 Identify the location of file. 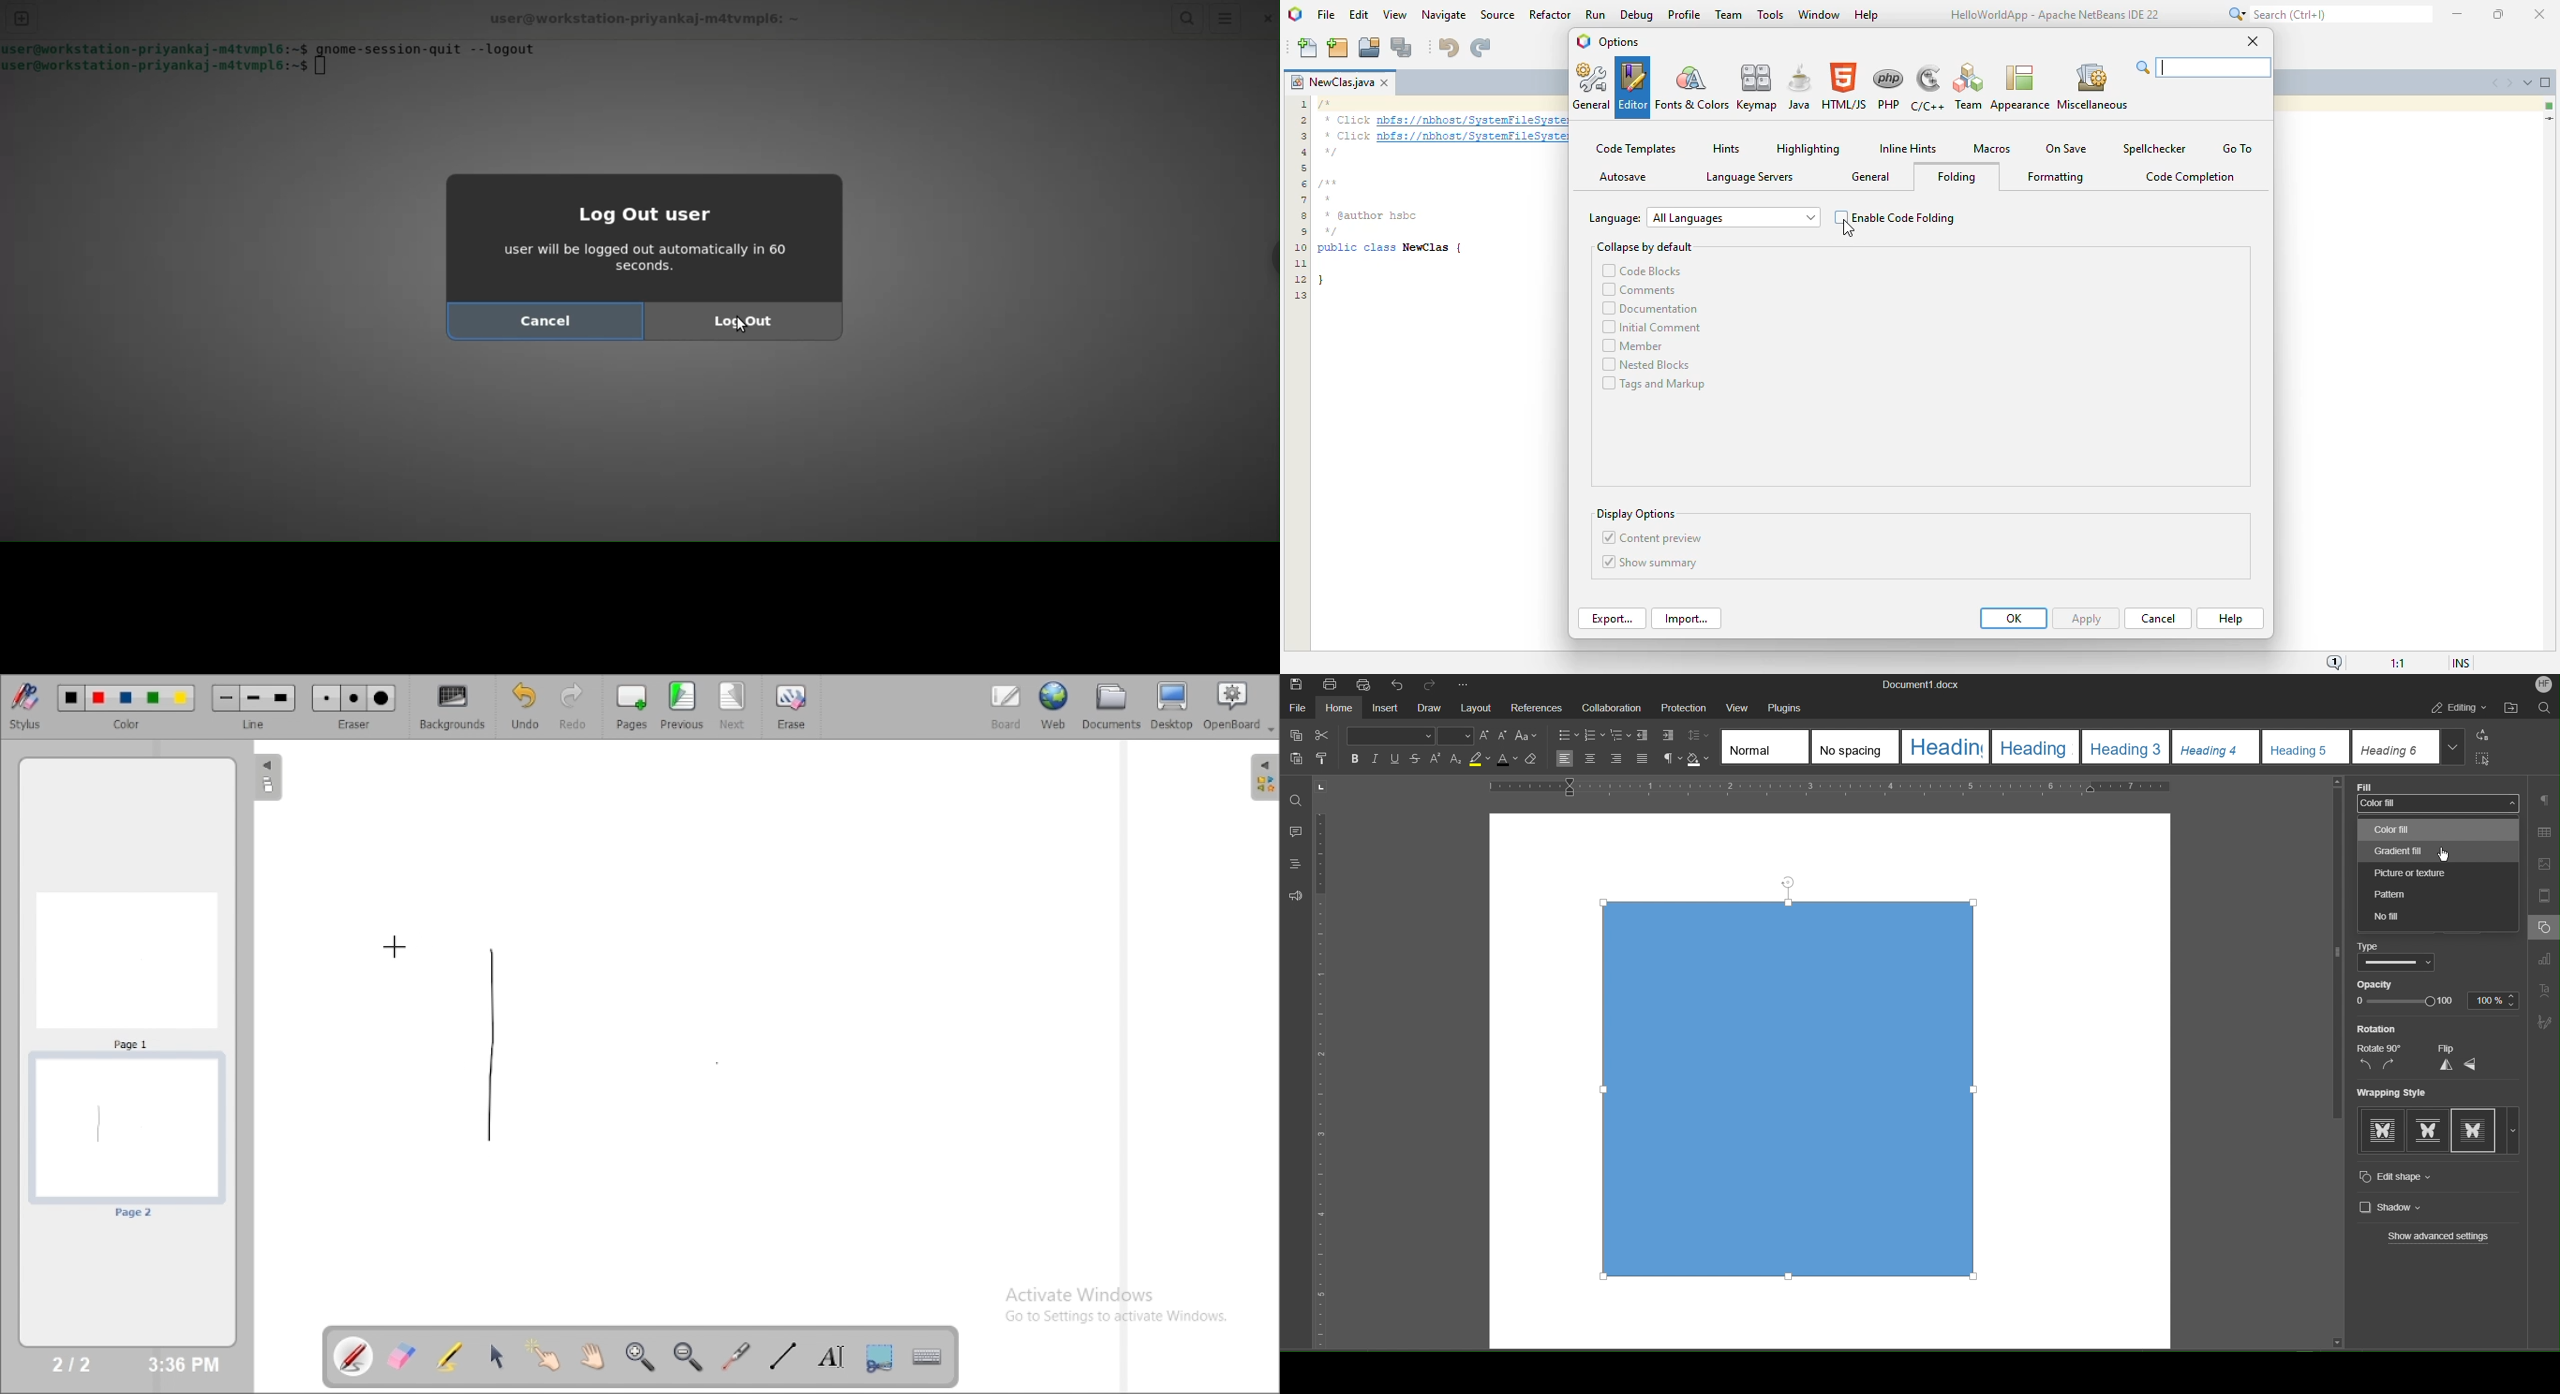
(1327, 15).